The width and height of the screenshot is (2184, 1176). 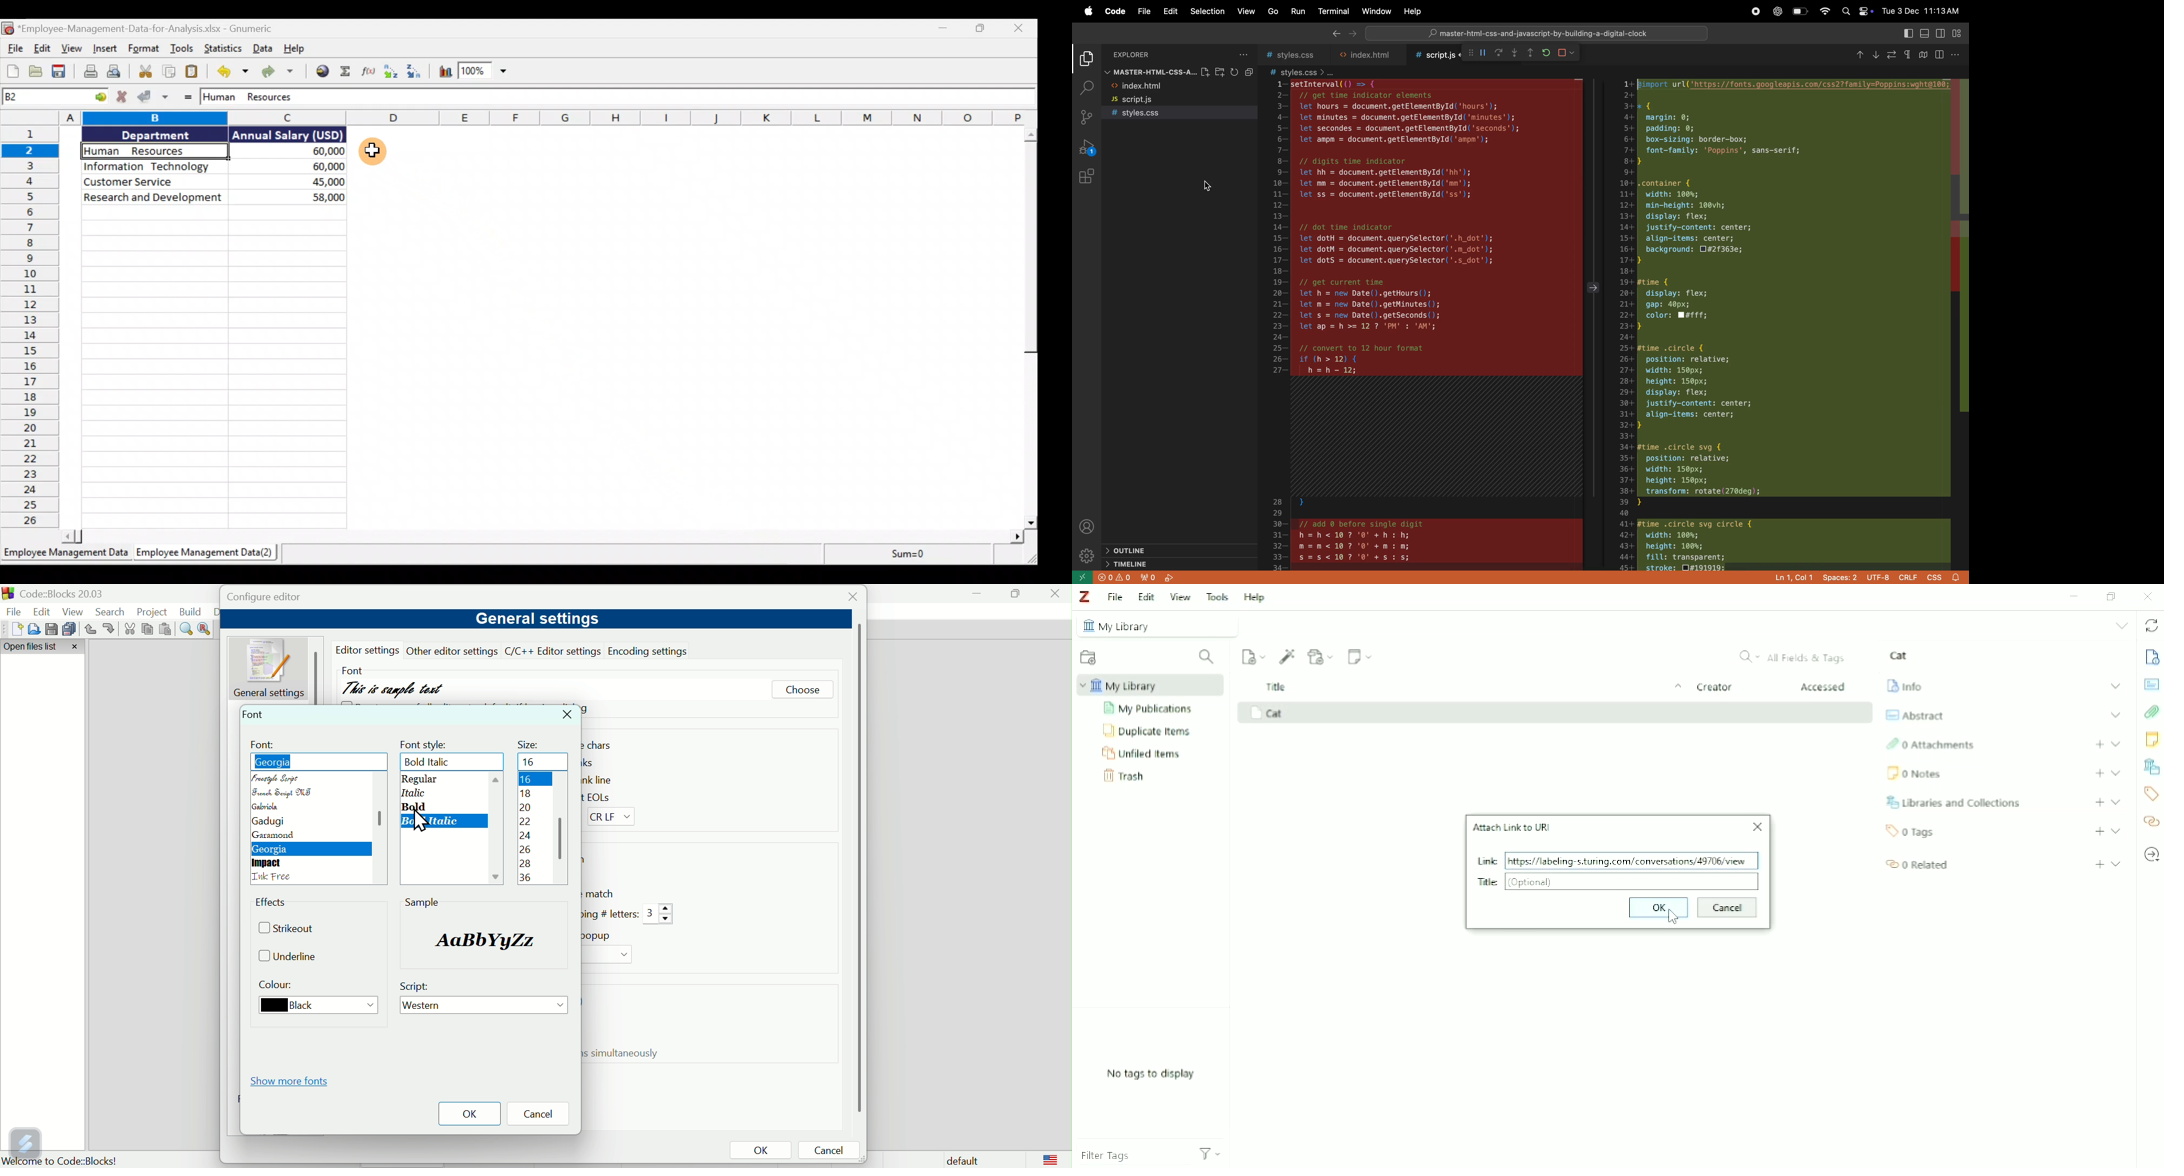 I want to click on 22, so click(x=528, y=823).